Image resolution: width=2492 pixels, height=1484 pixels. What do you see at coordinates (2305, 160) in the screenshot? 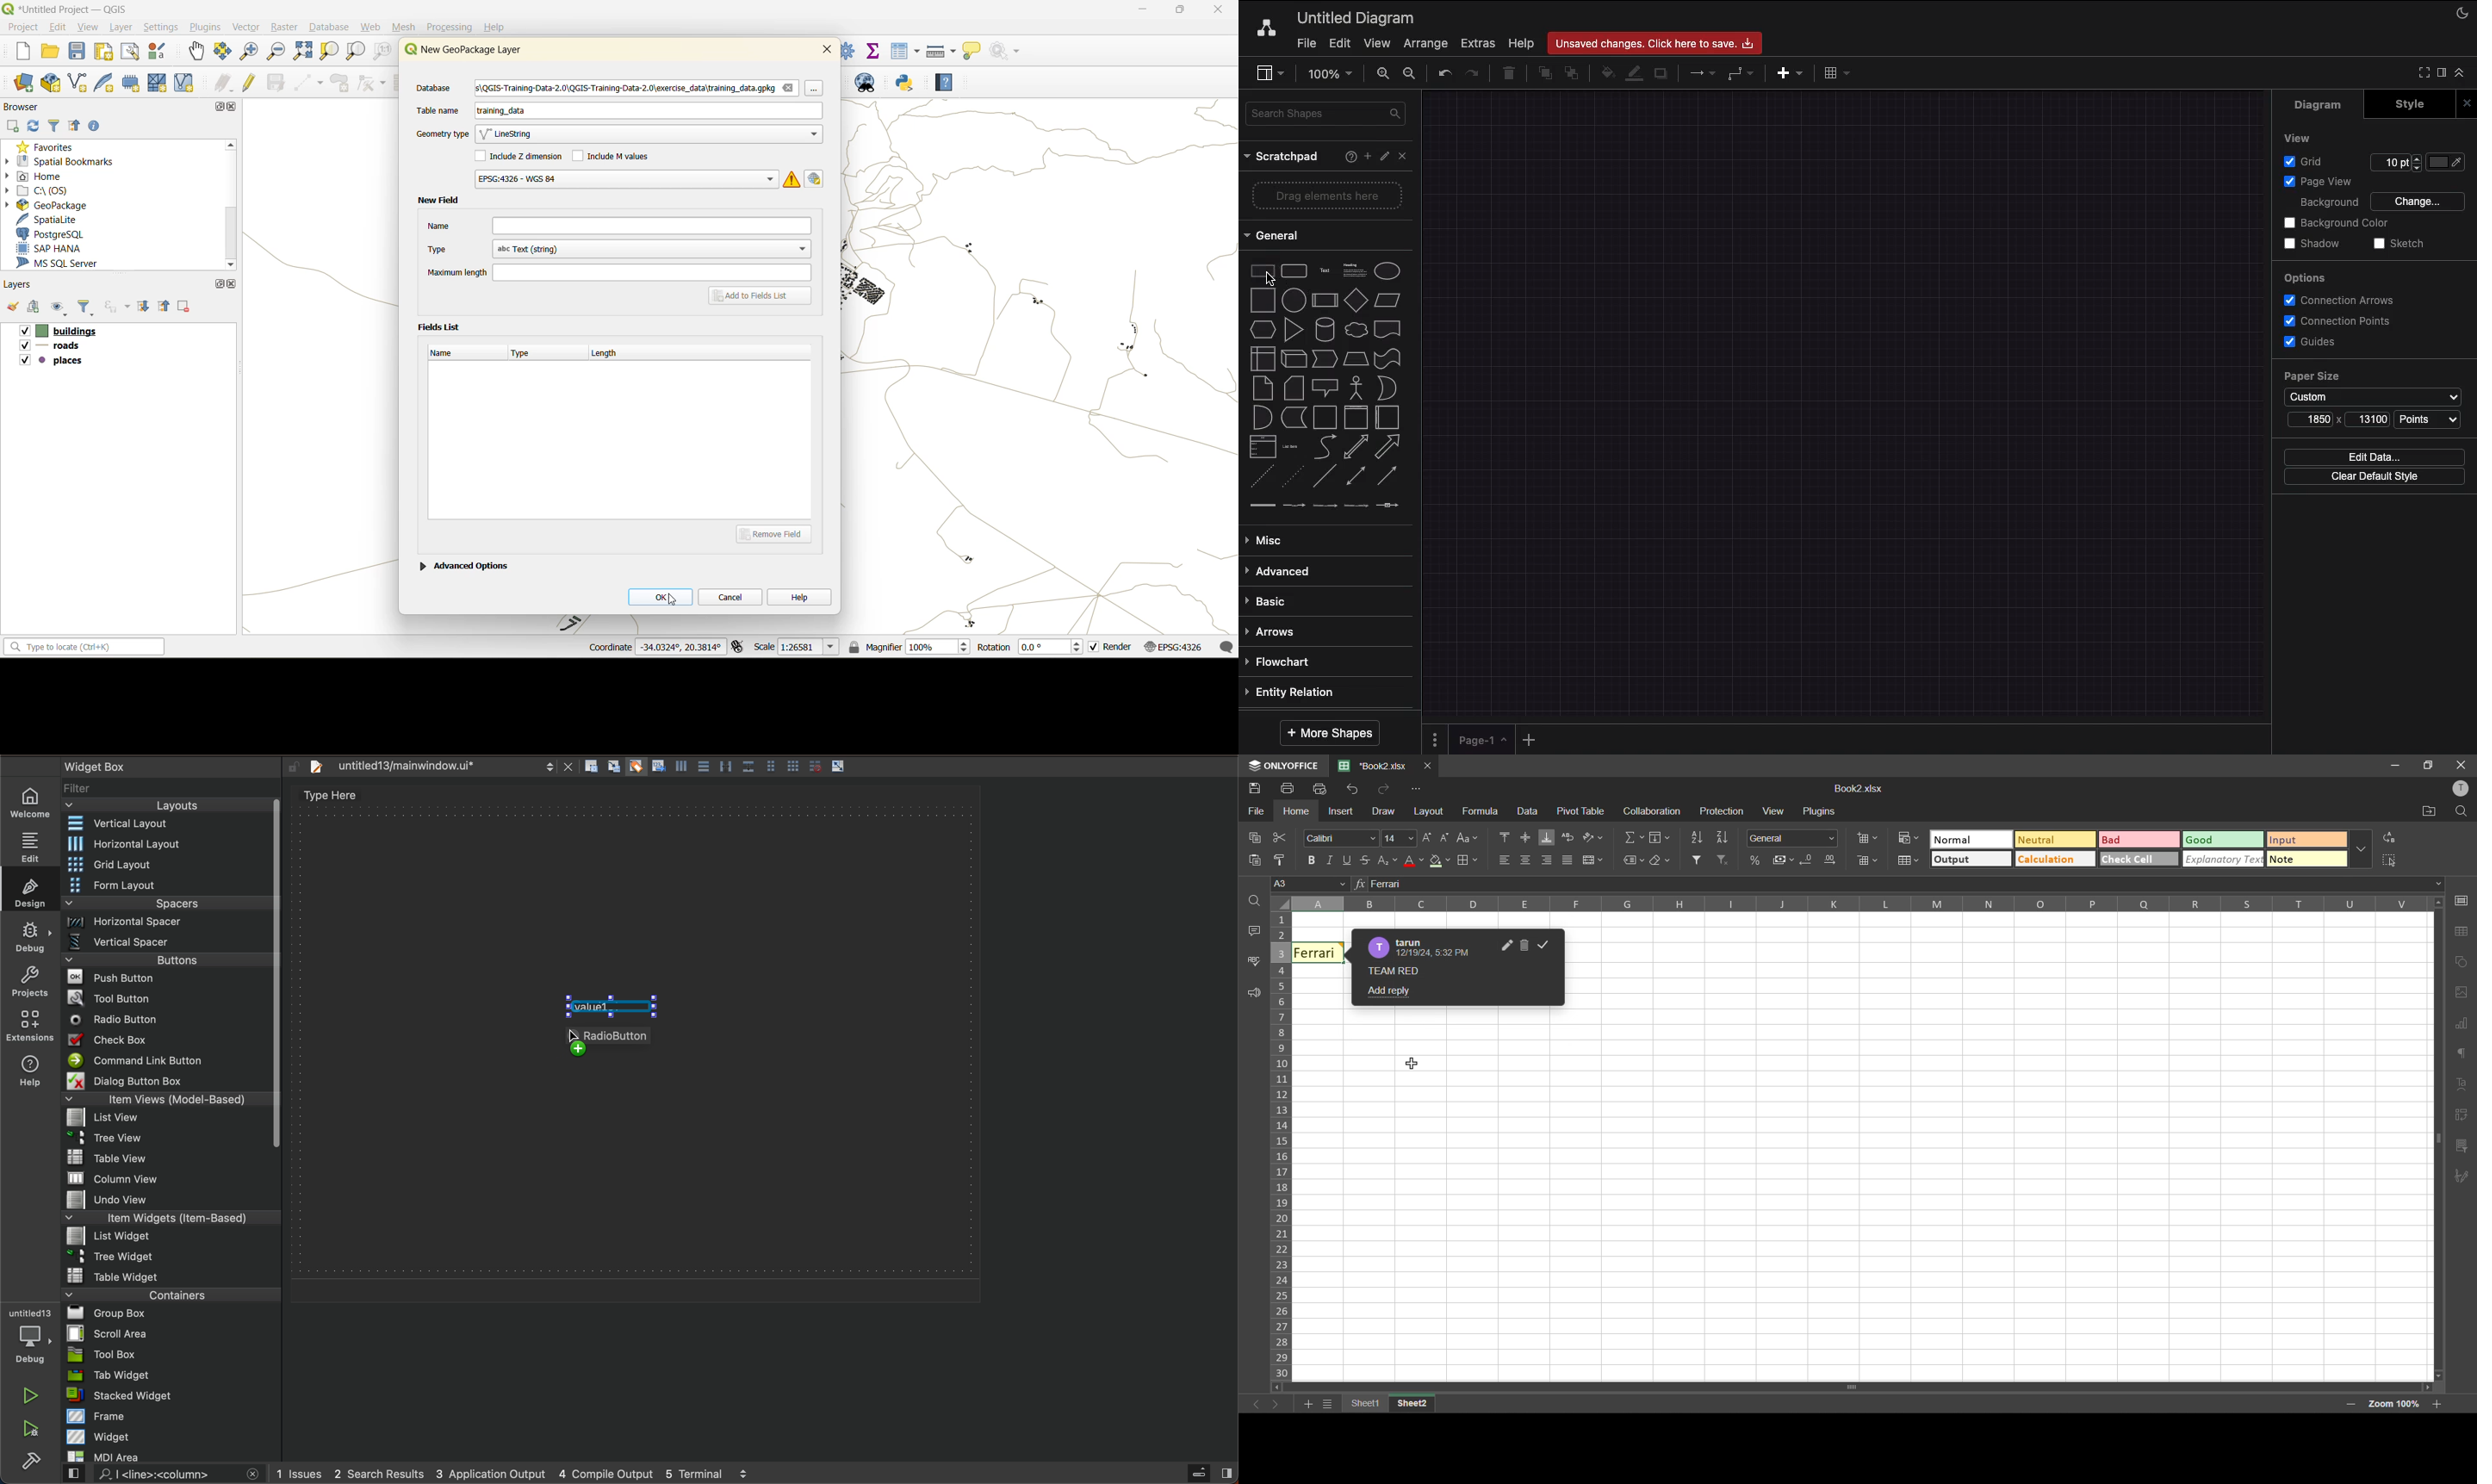
I see `Grid` at bounding box center [2305, 160].